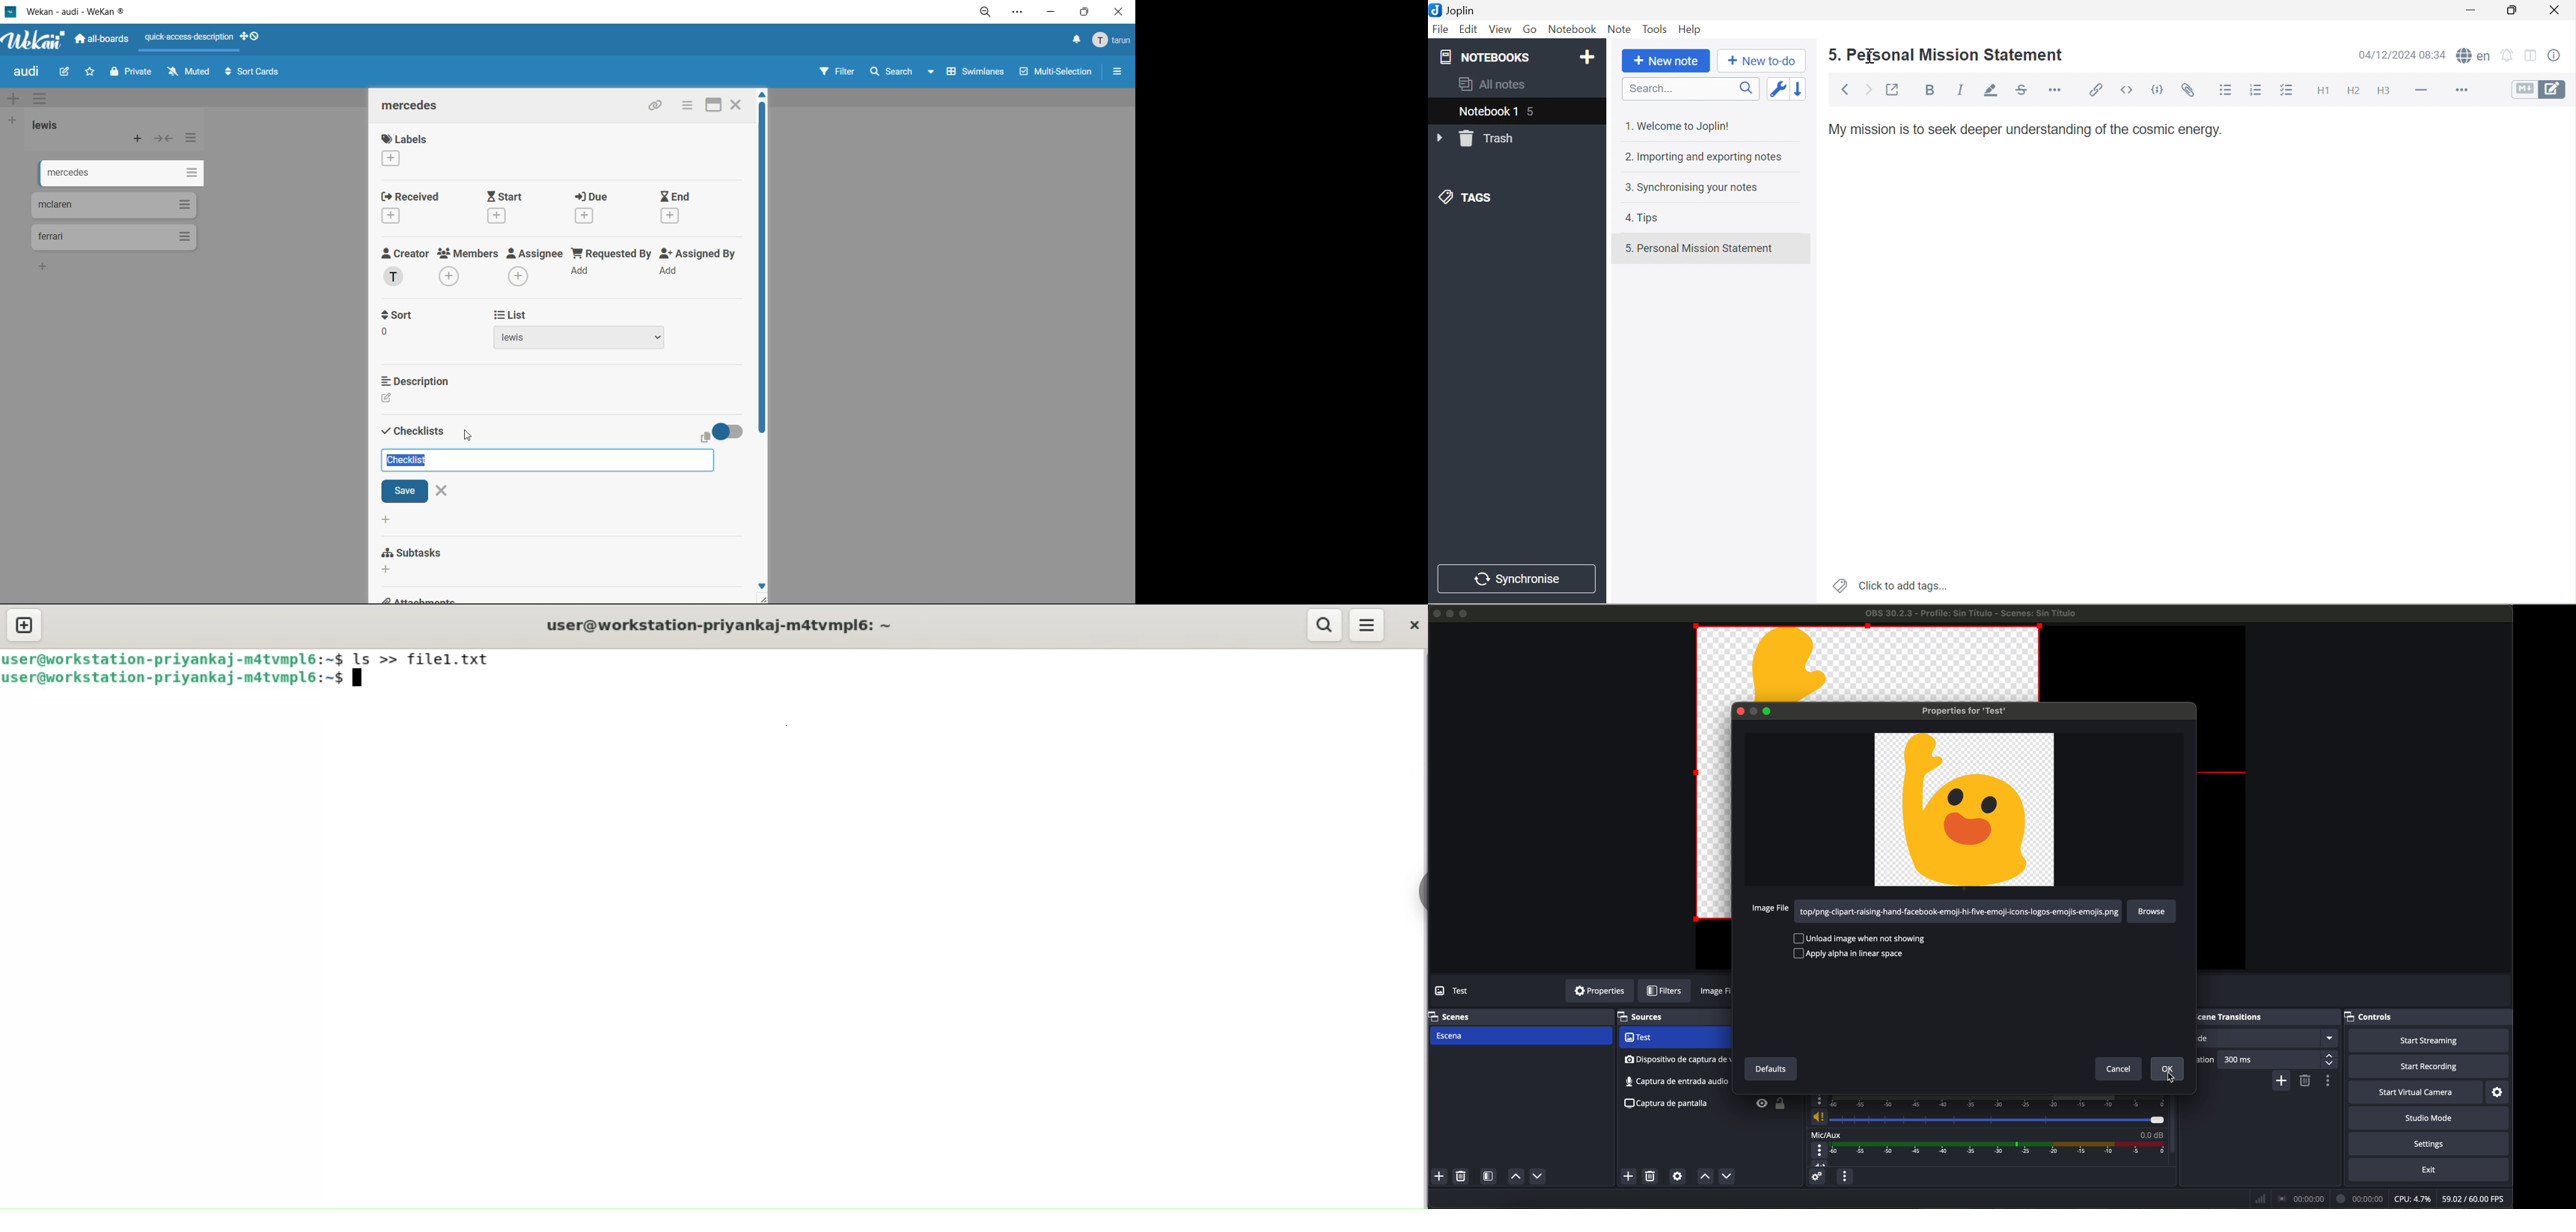  Describe the element at coordinates (1777, 91) in the screenshot. I see `Toggle sort order field` at that location.